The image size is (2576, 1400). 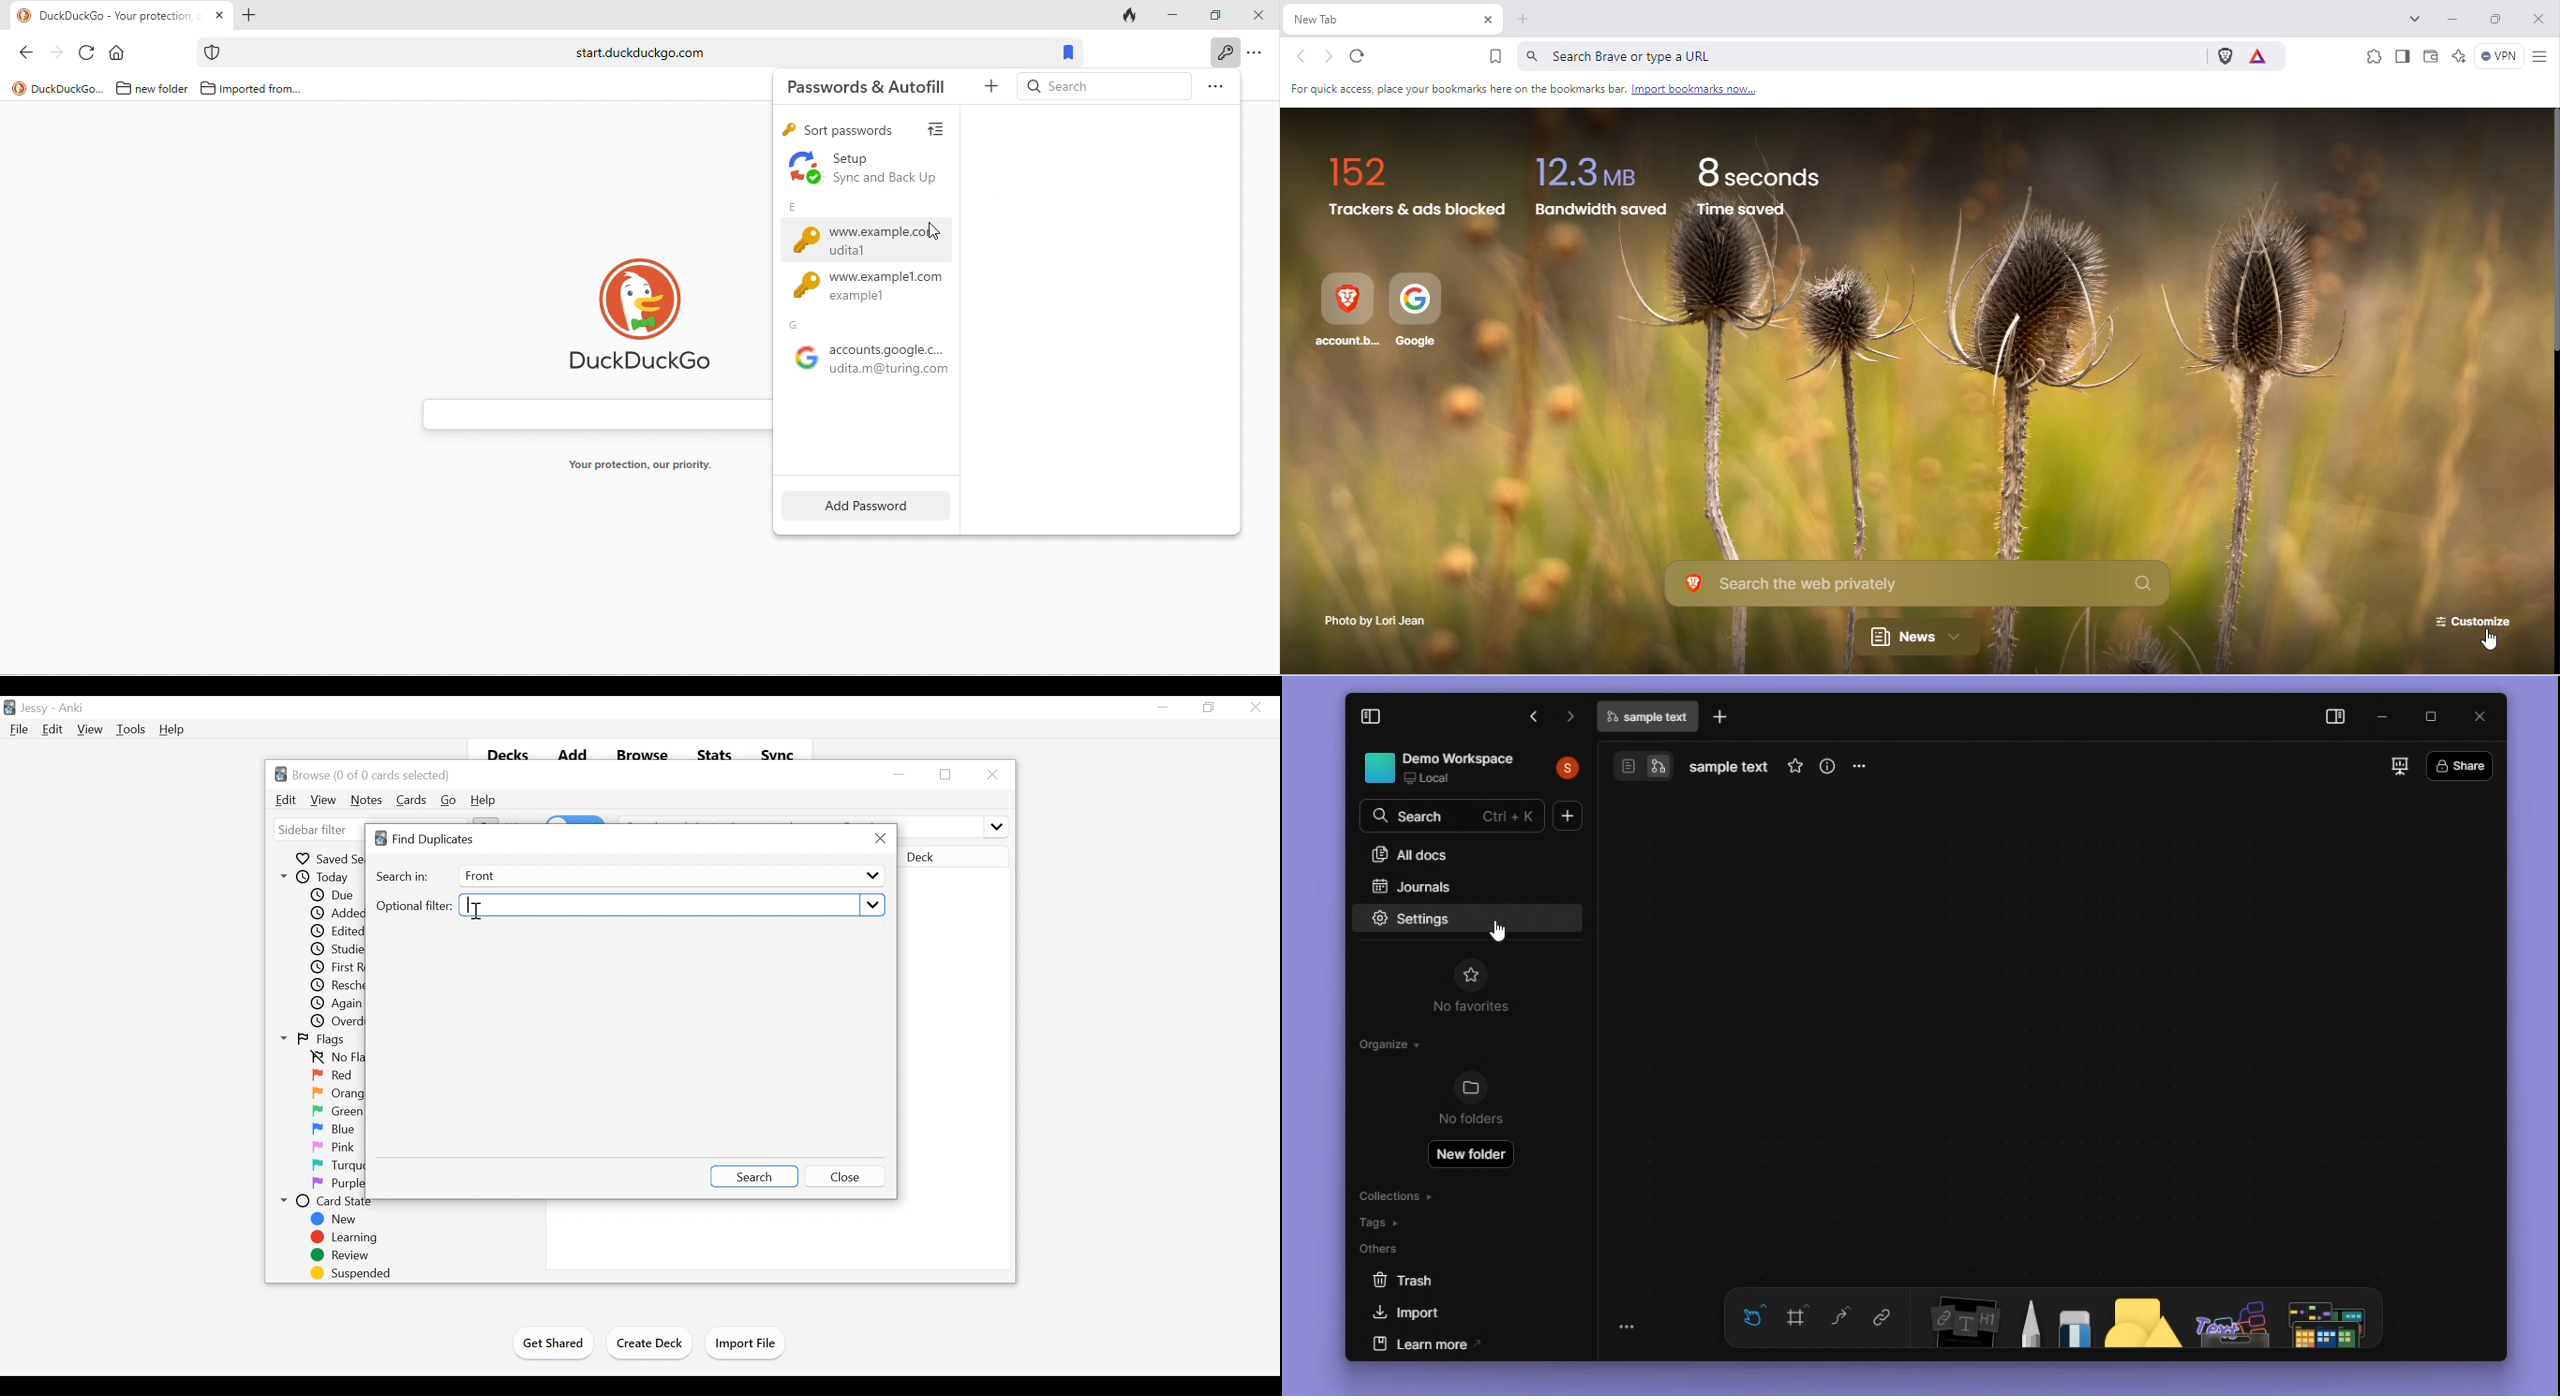 I want to click on Browse (number of selected cards), so click(x=363, y=774).